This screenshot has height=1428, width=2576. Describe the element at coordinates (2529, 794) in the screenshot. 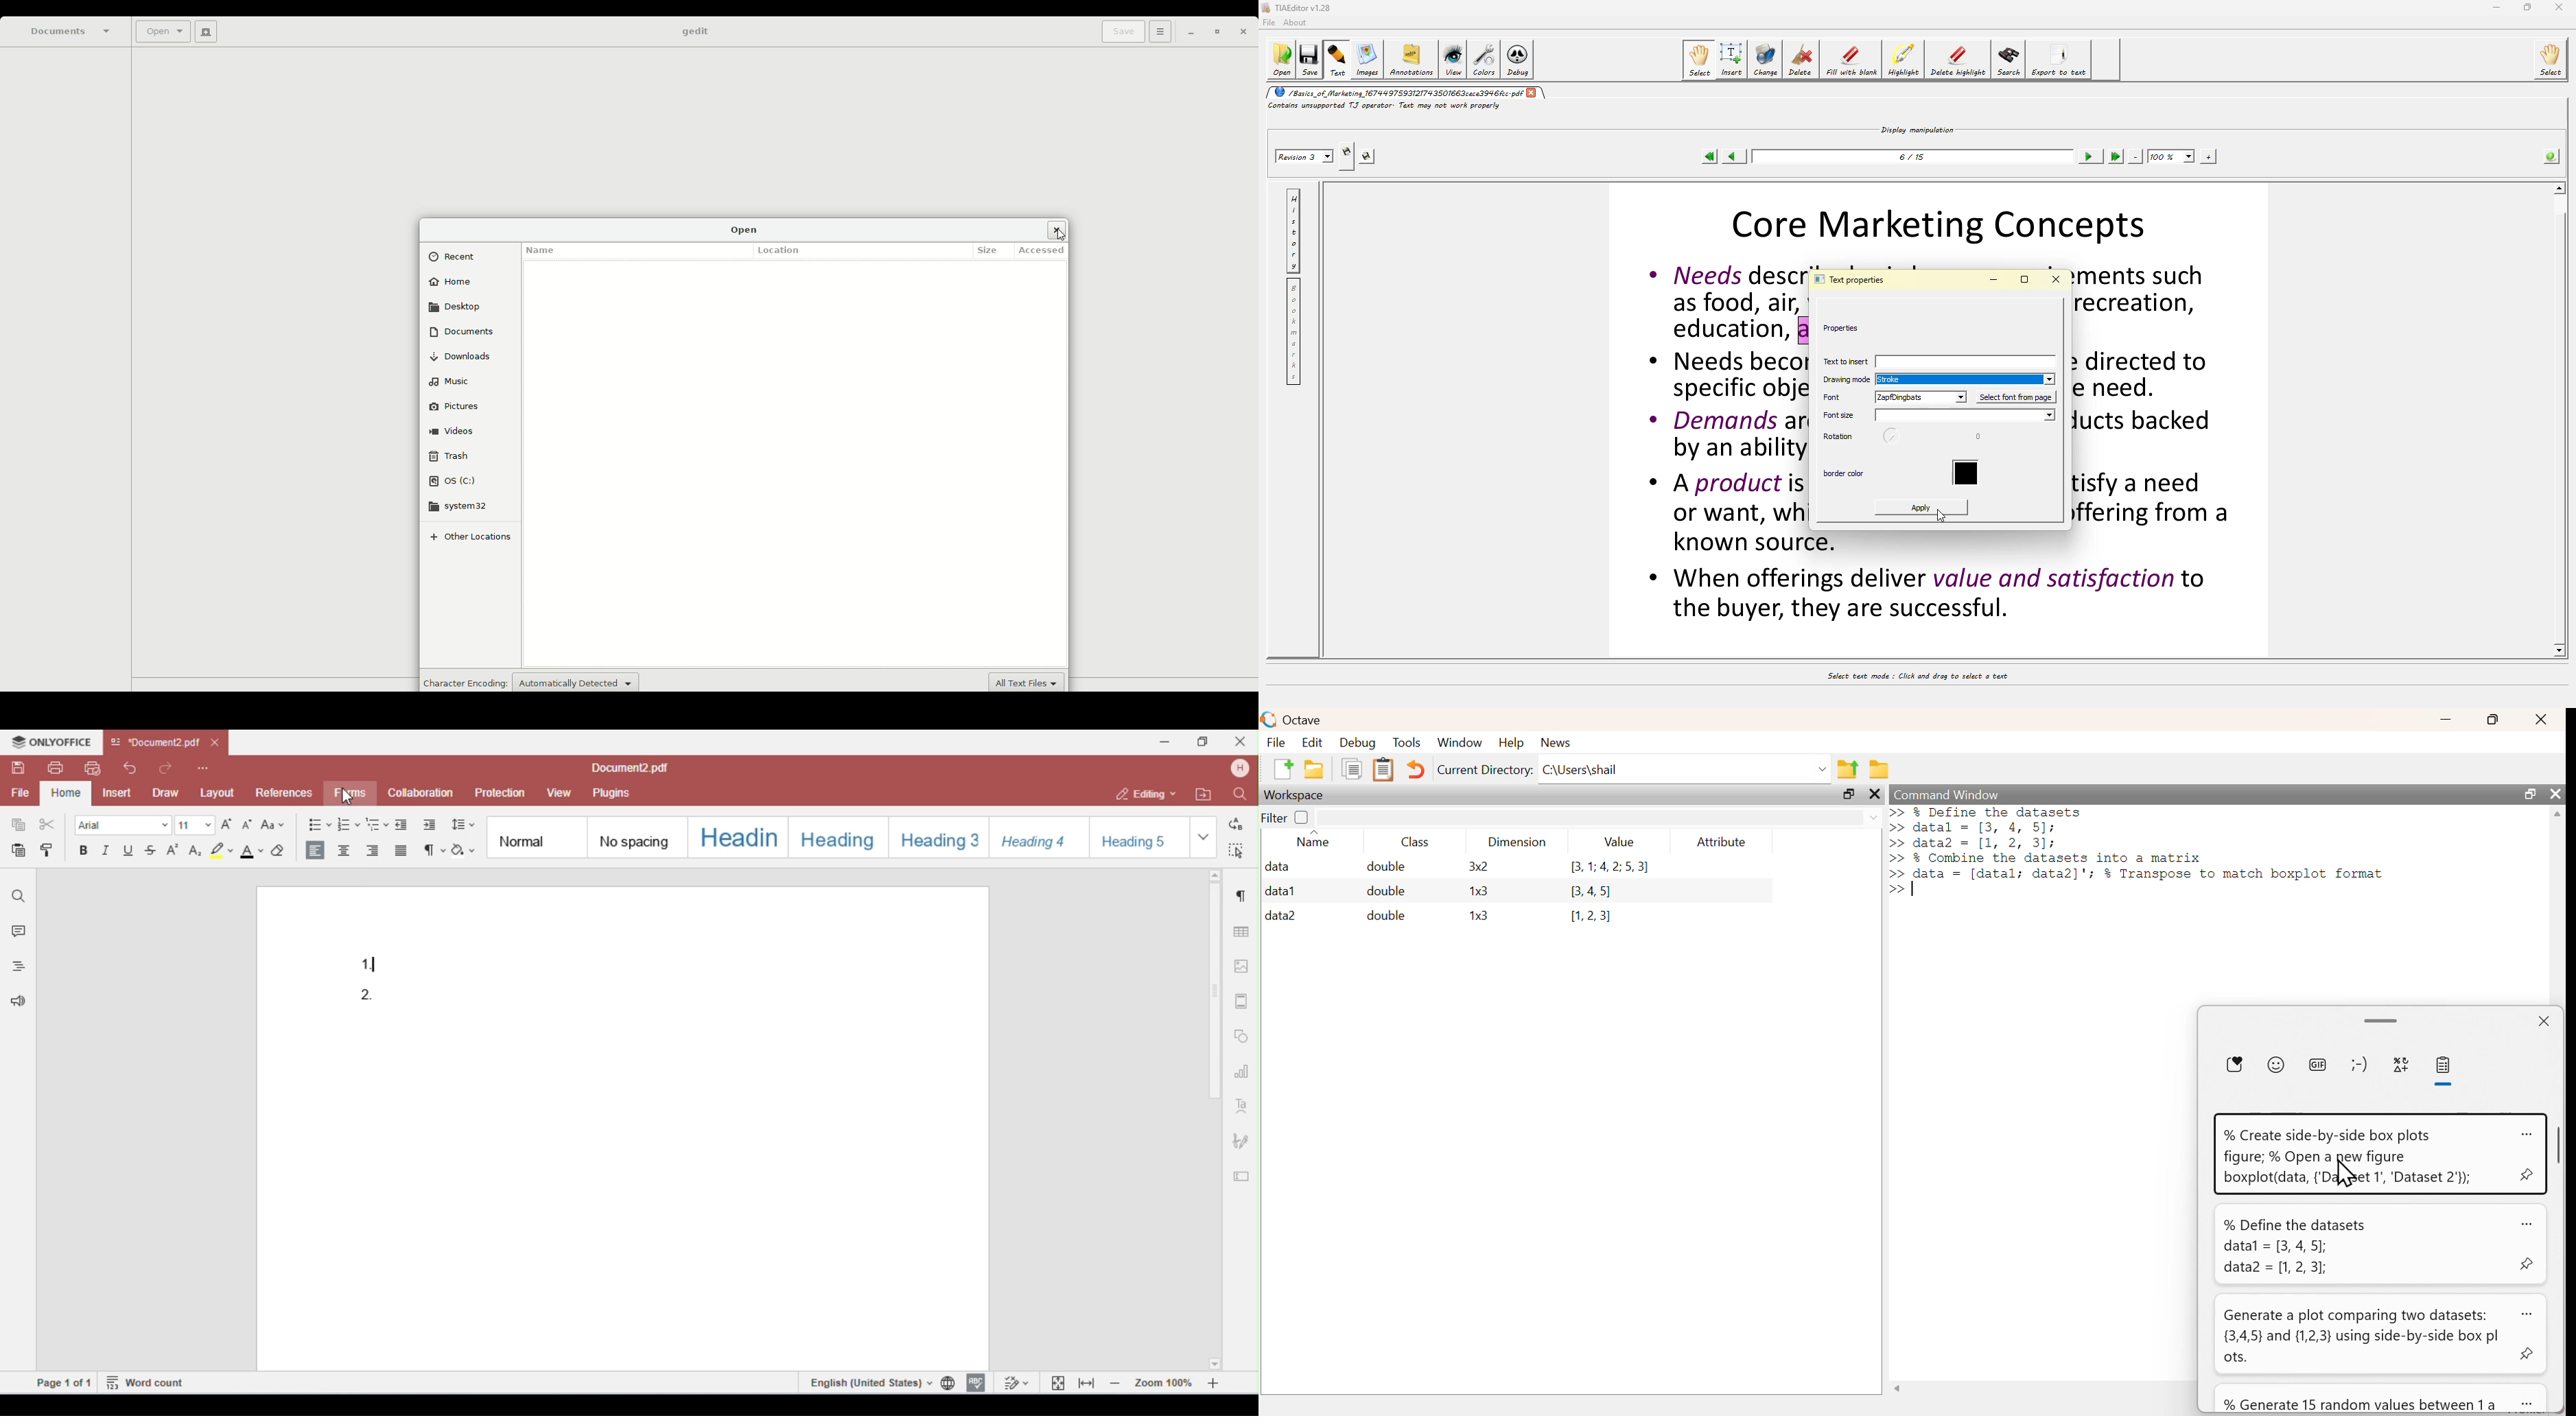

I see `maximize` at that location.